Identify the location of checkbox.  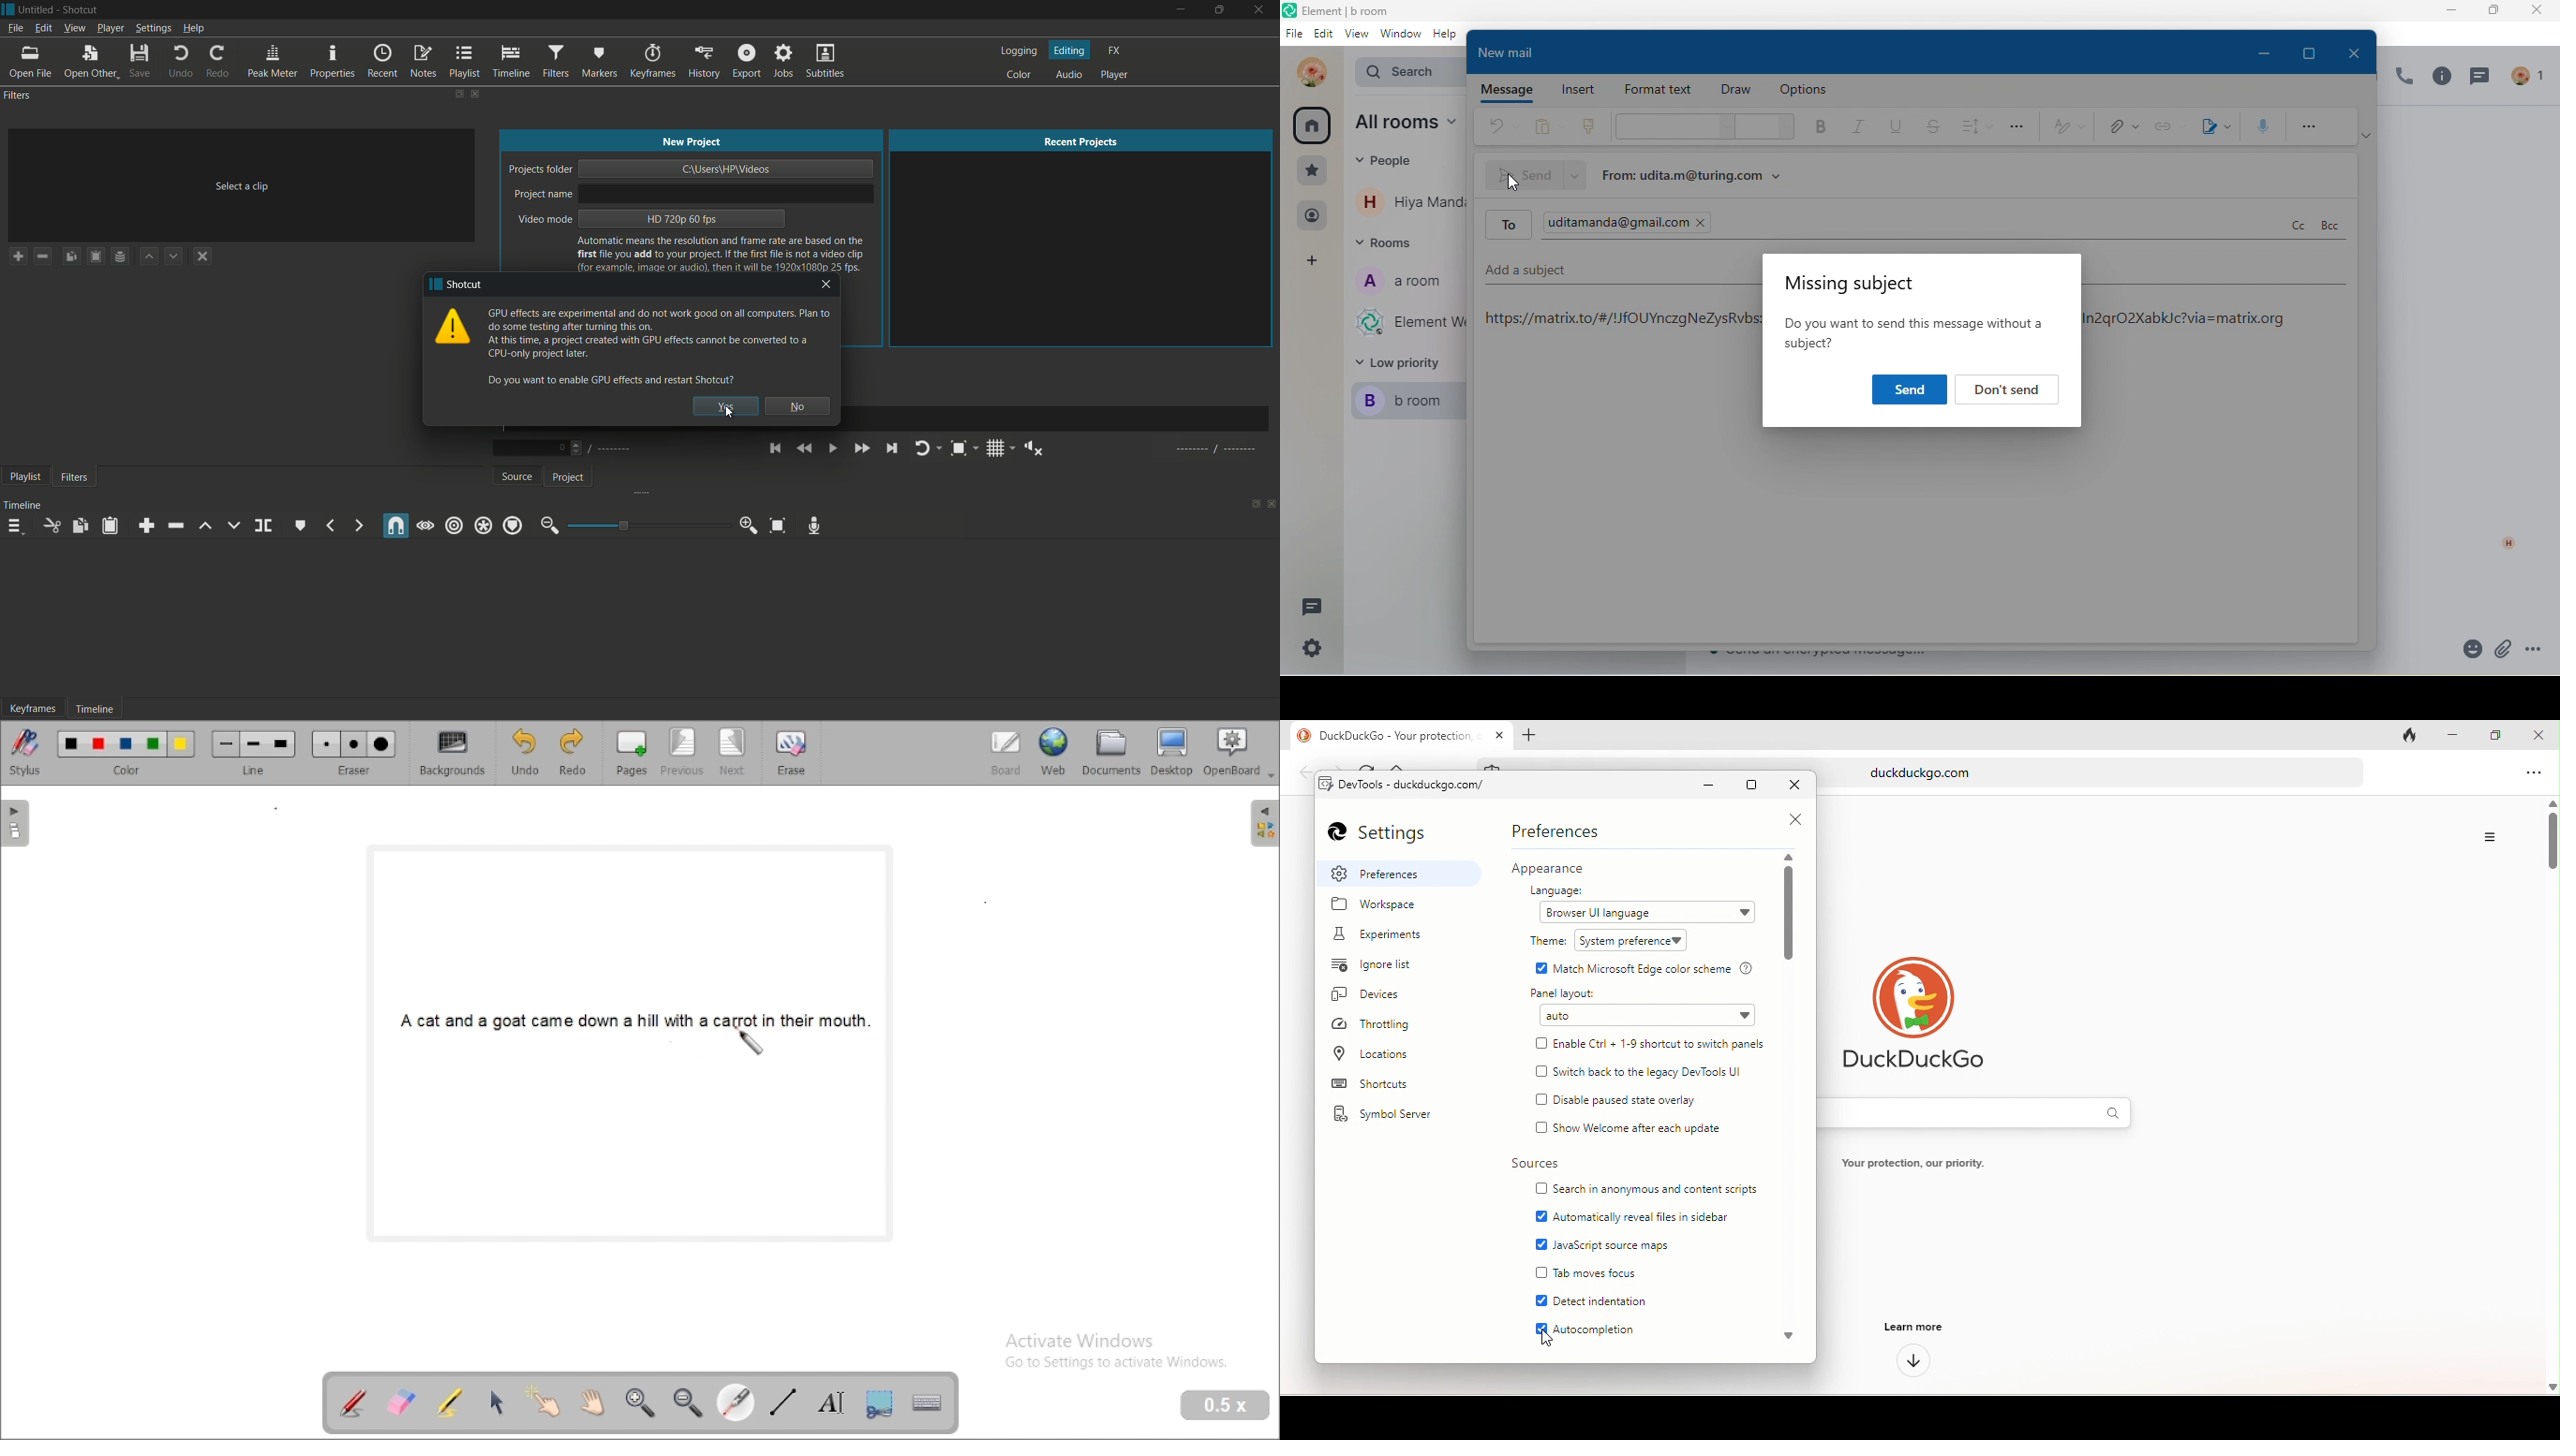
(1540, 1044).